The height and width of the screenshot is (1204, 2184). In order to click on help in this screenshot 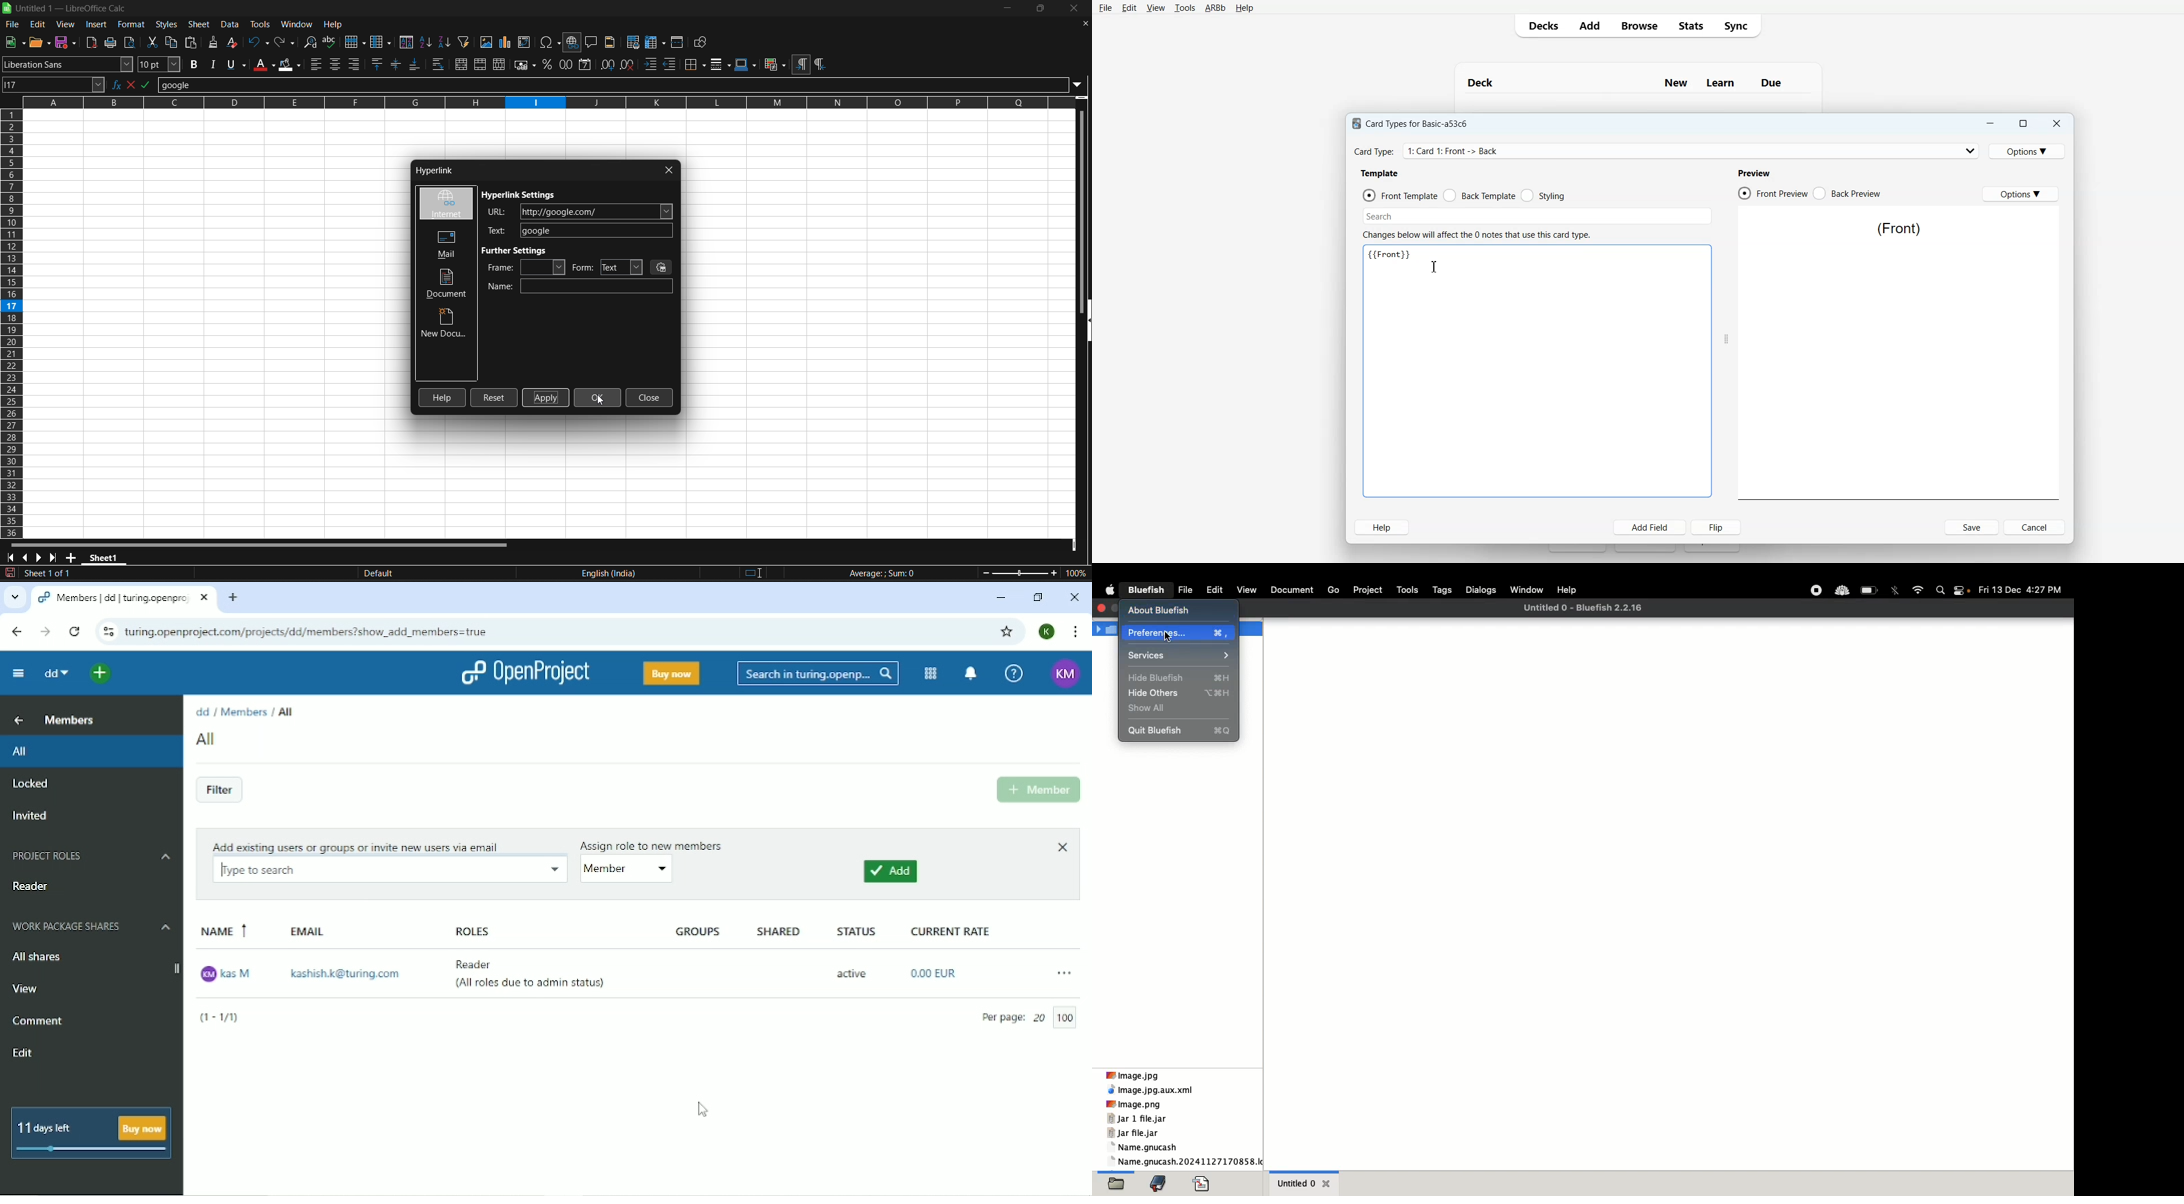, I will do `click(333, 23)`.